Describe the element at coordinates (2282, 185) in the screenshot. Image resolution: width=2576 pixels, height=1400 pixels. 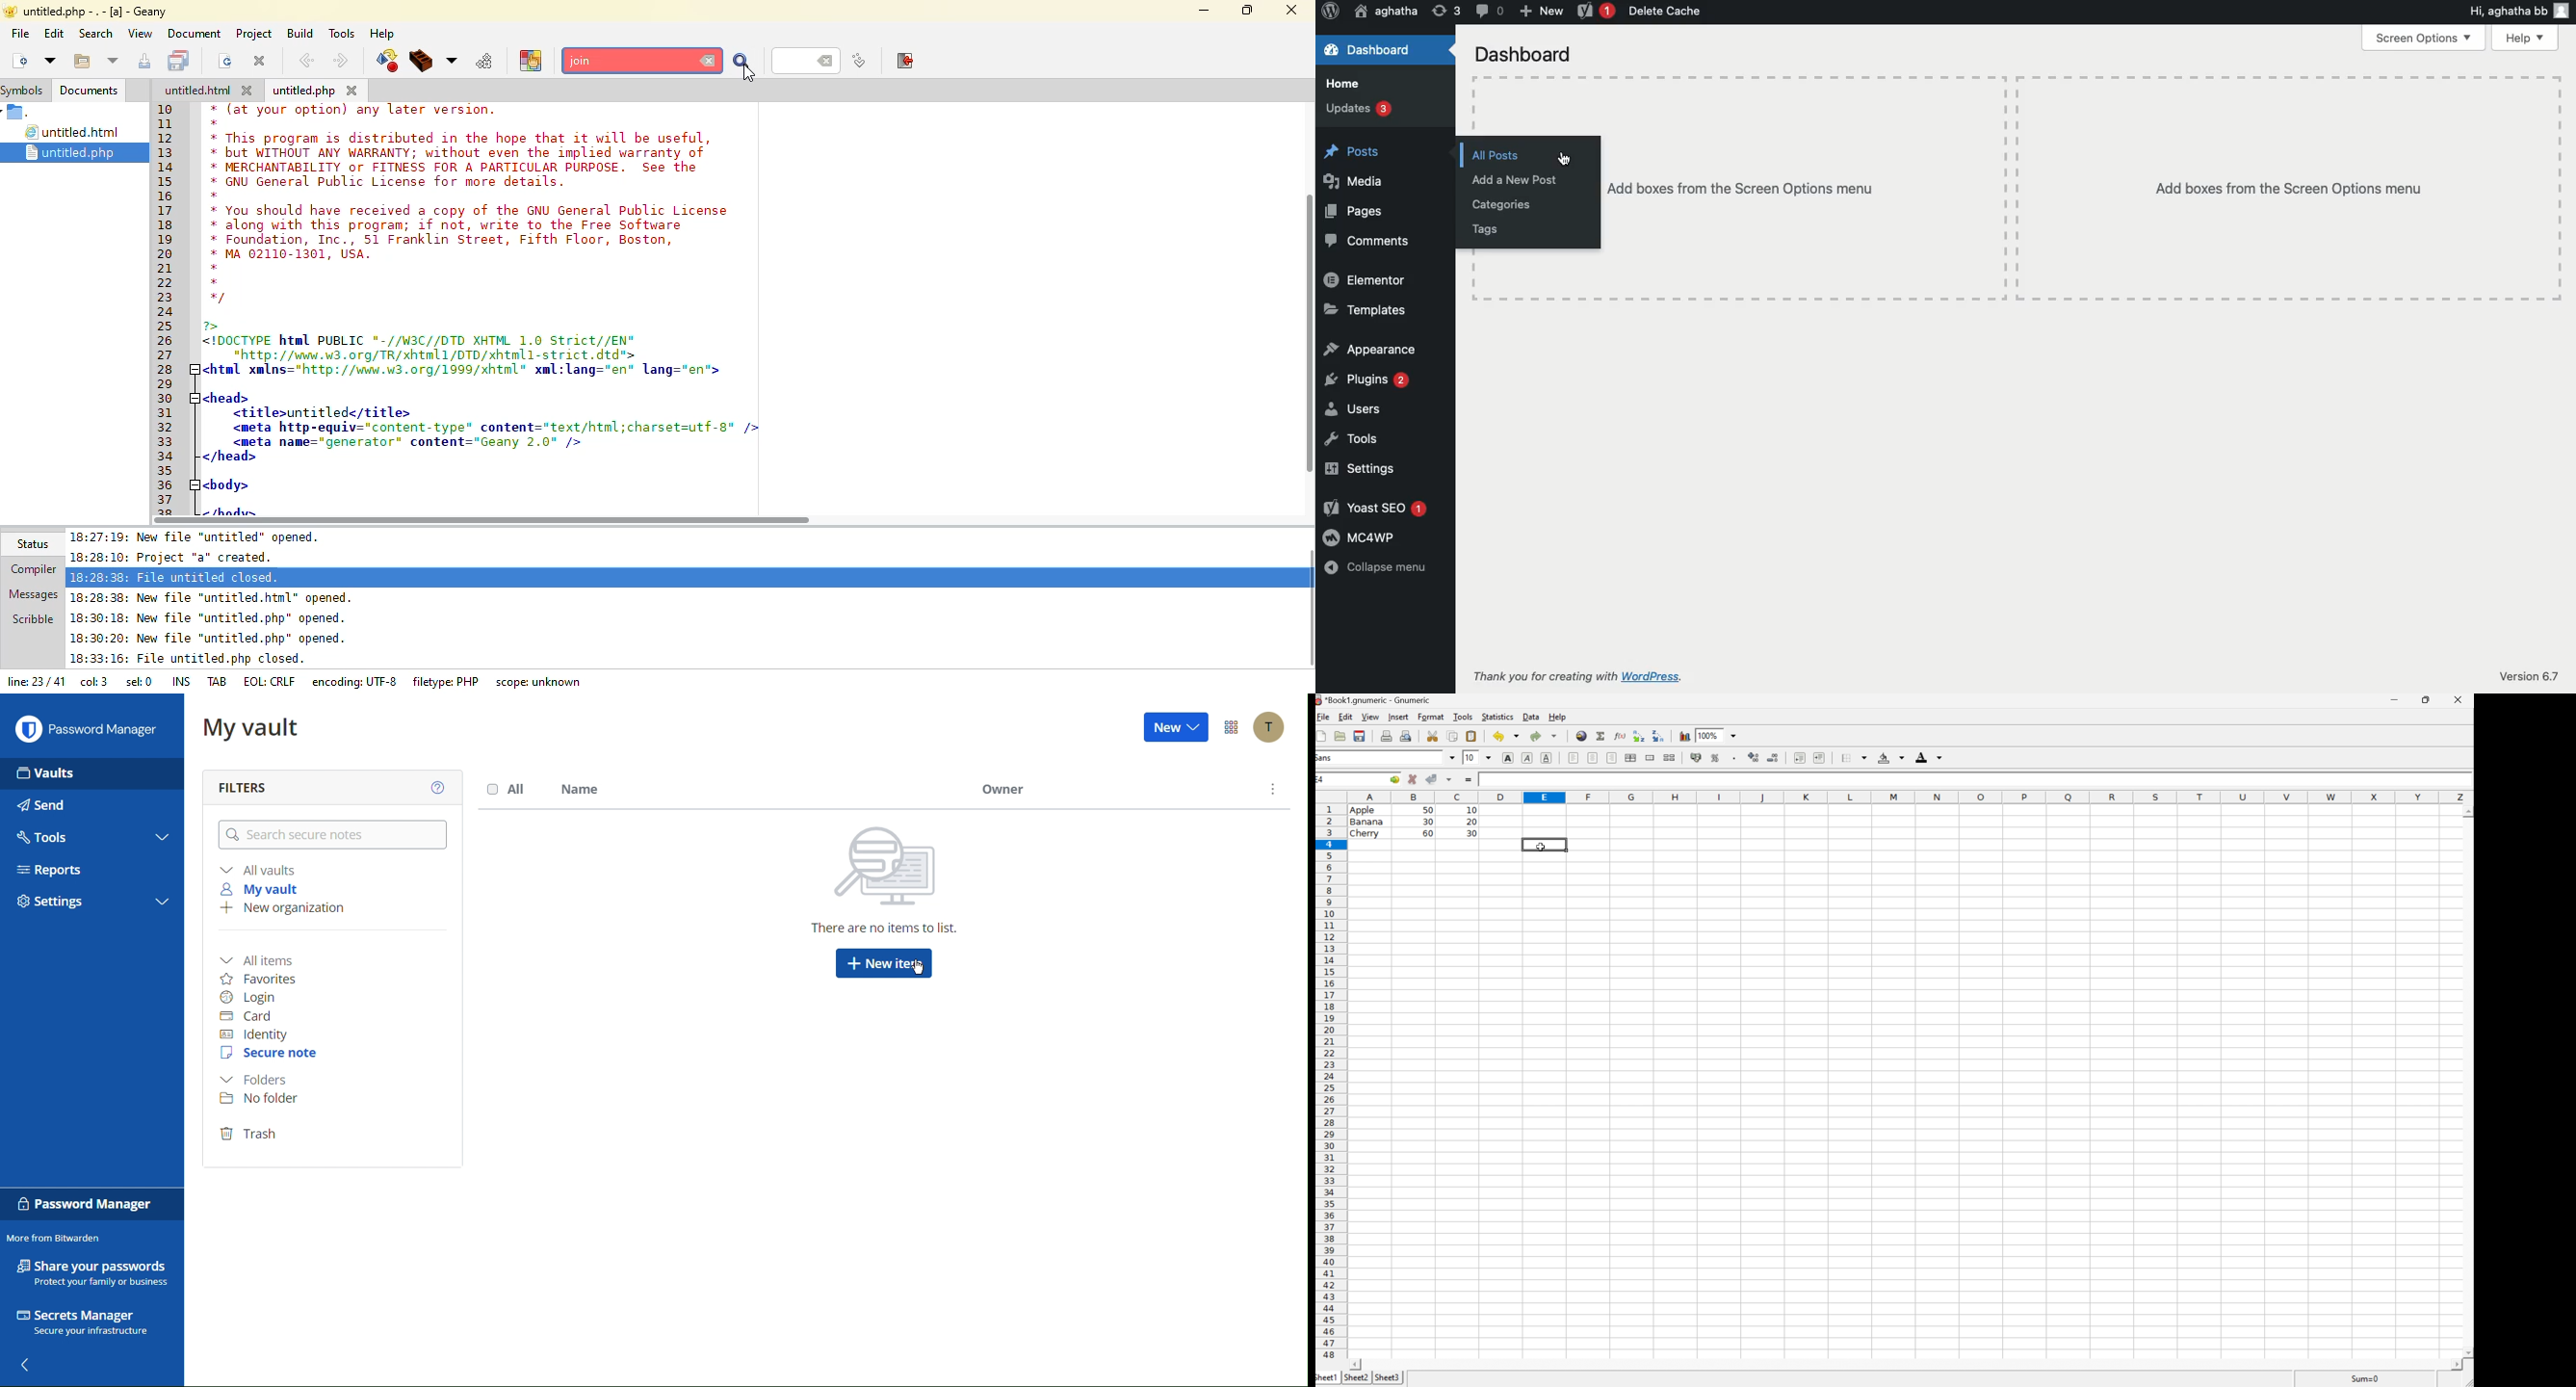
I see `Add boxes from the screen options menu` at that location.